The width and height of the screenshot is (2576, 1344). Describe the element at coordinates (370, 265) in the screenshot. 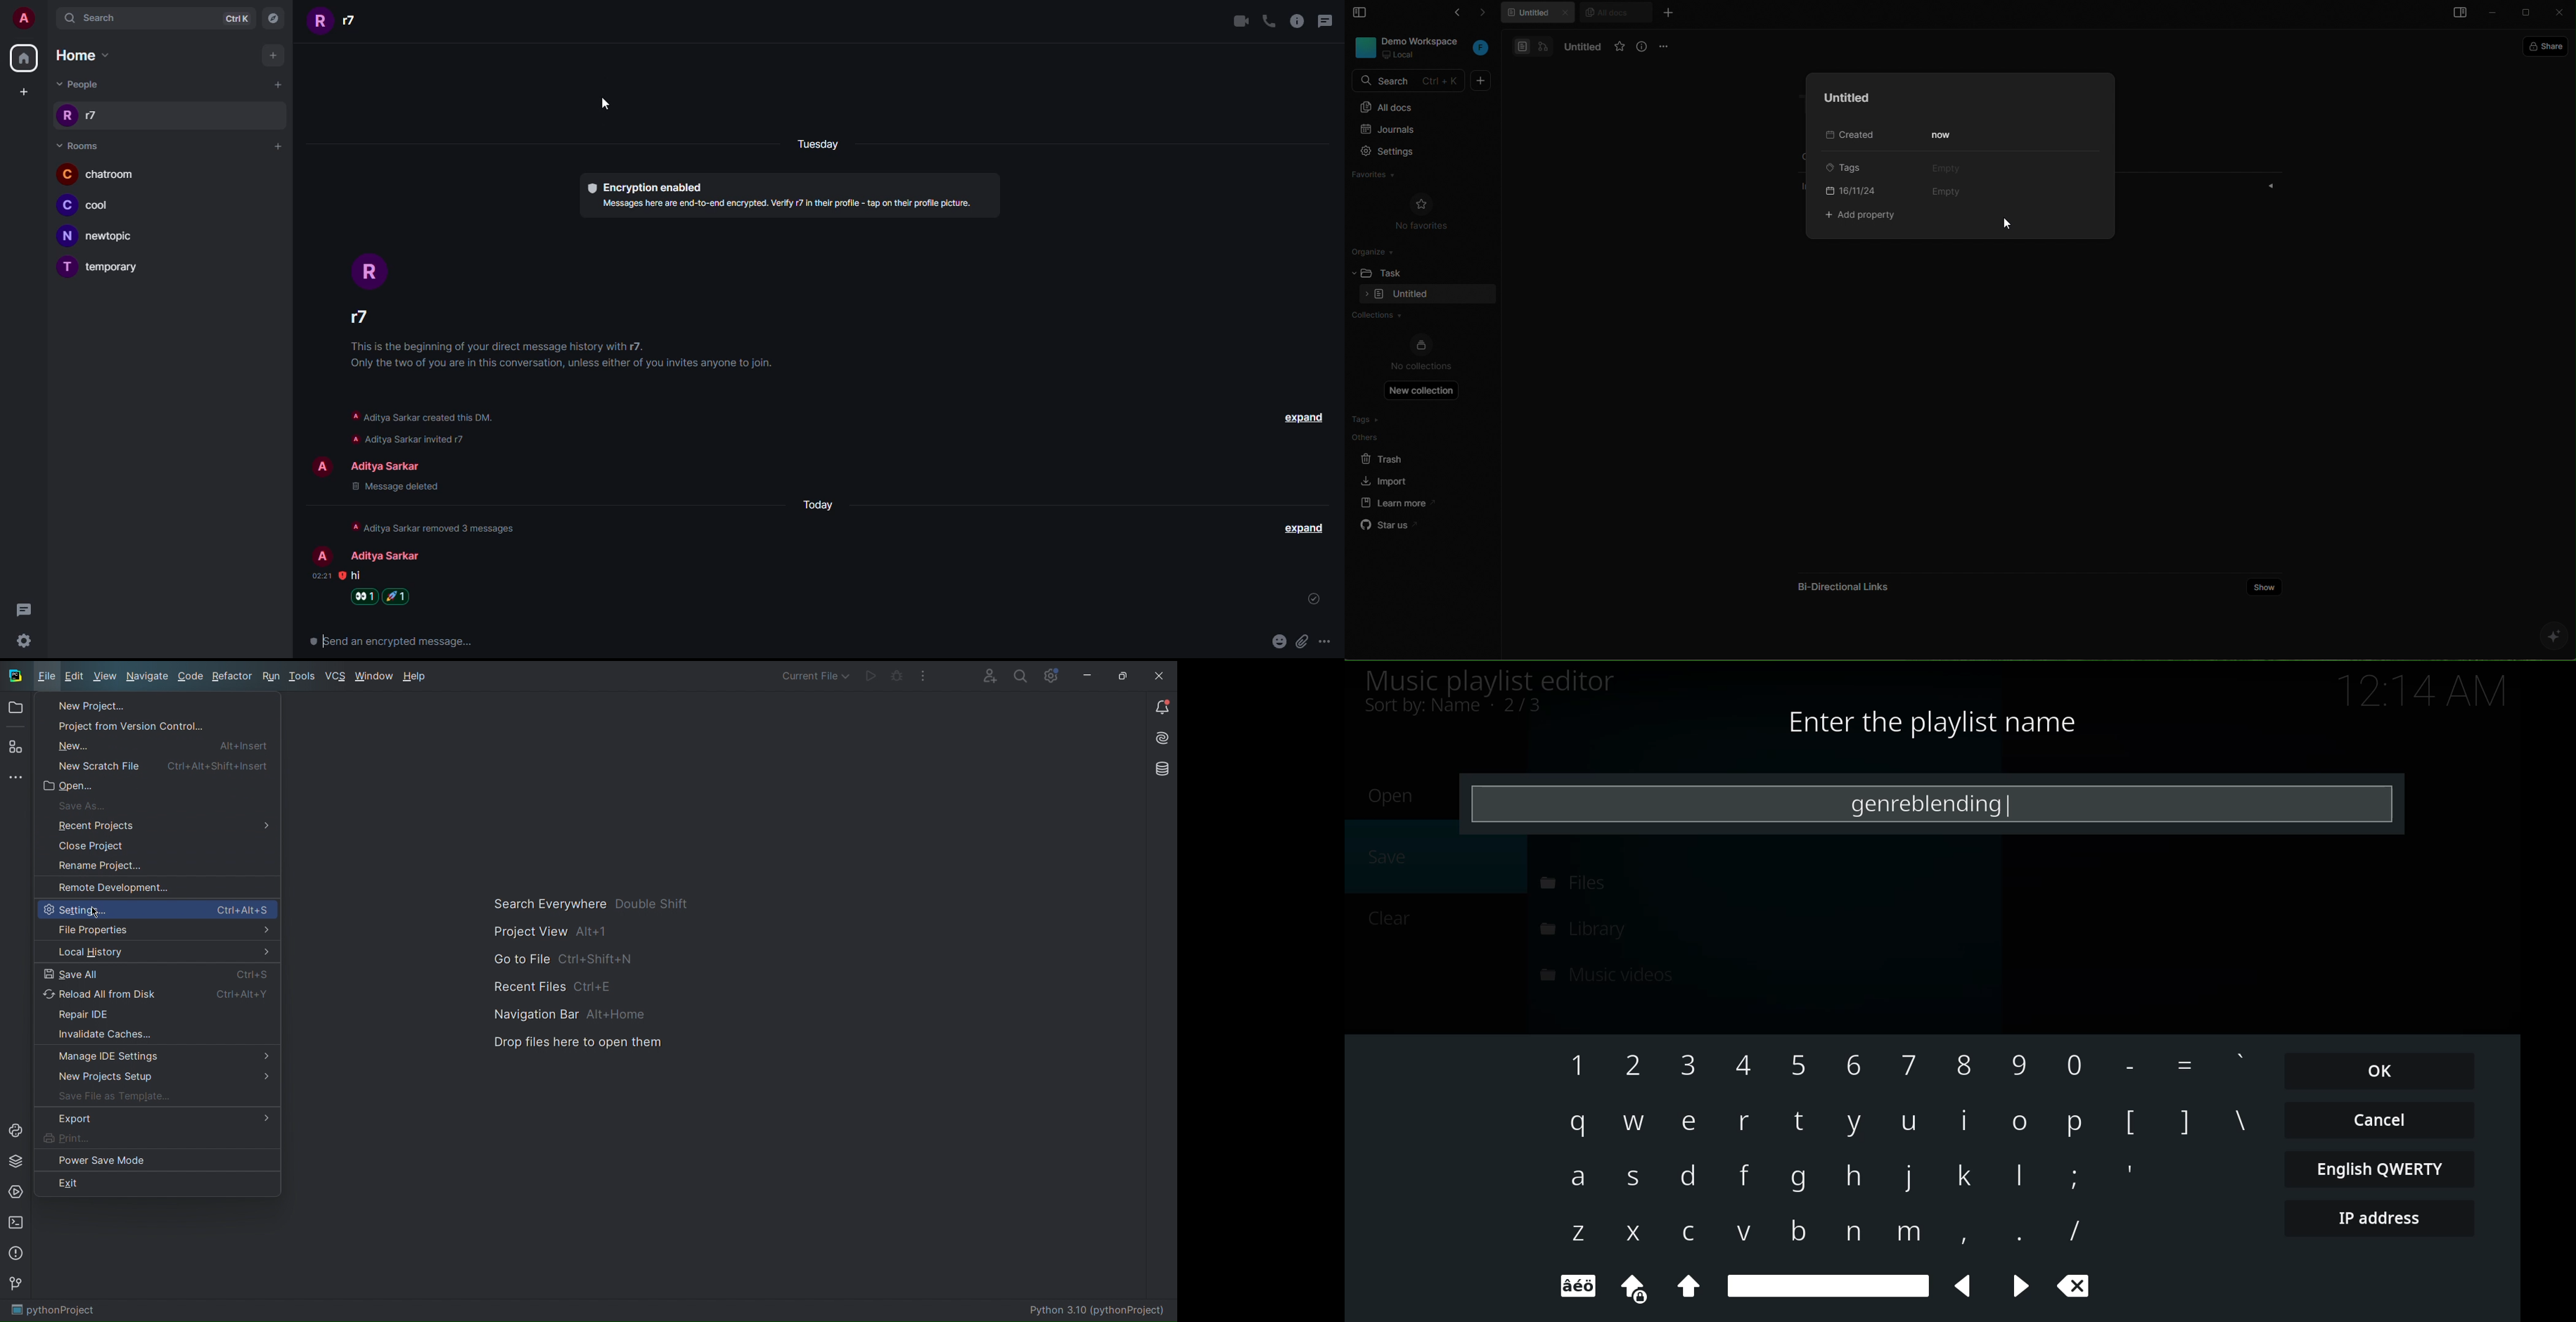

I see `profile` at that location.